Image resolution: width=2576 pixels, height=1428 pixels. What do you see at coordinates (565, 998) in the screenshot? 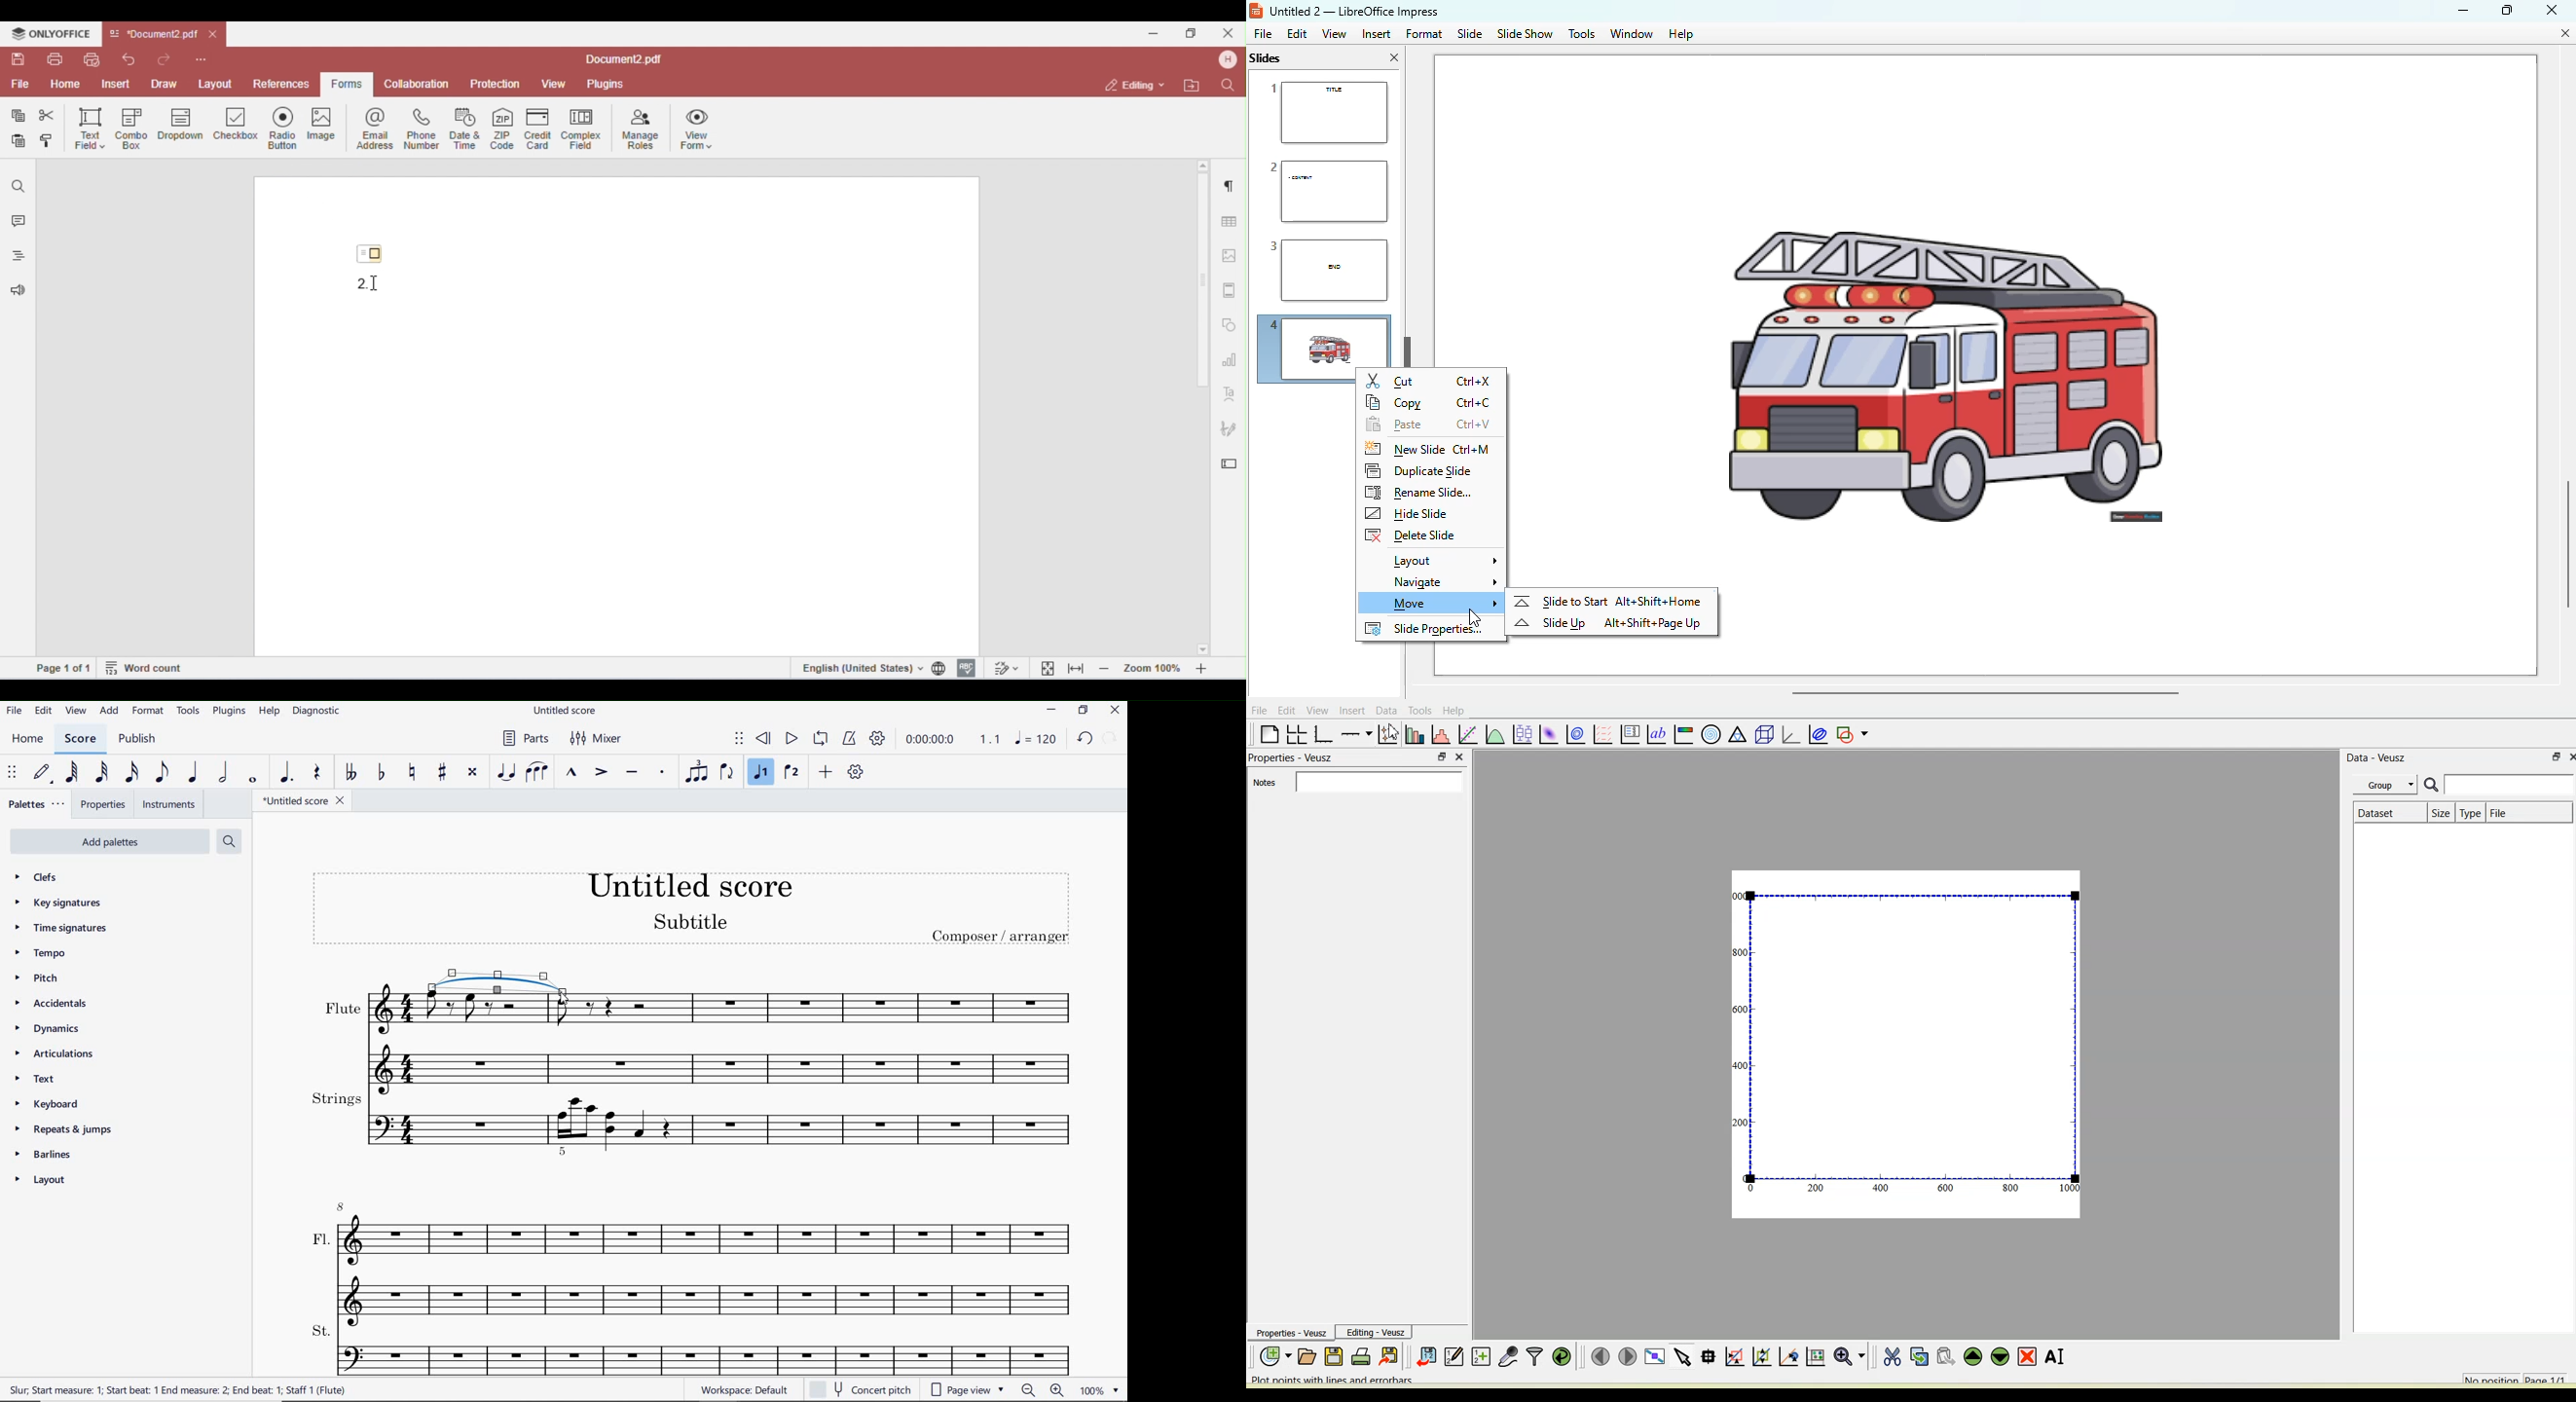
I see `cursor` at bounding box center [565, 998].